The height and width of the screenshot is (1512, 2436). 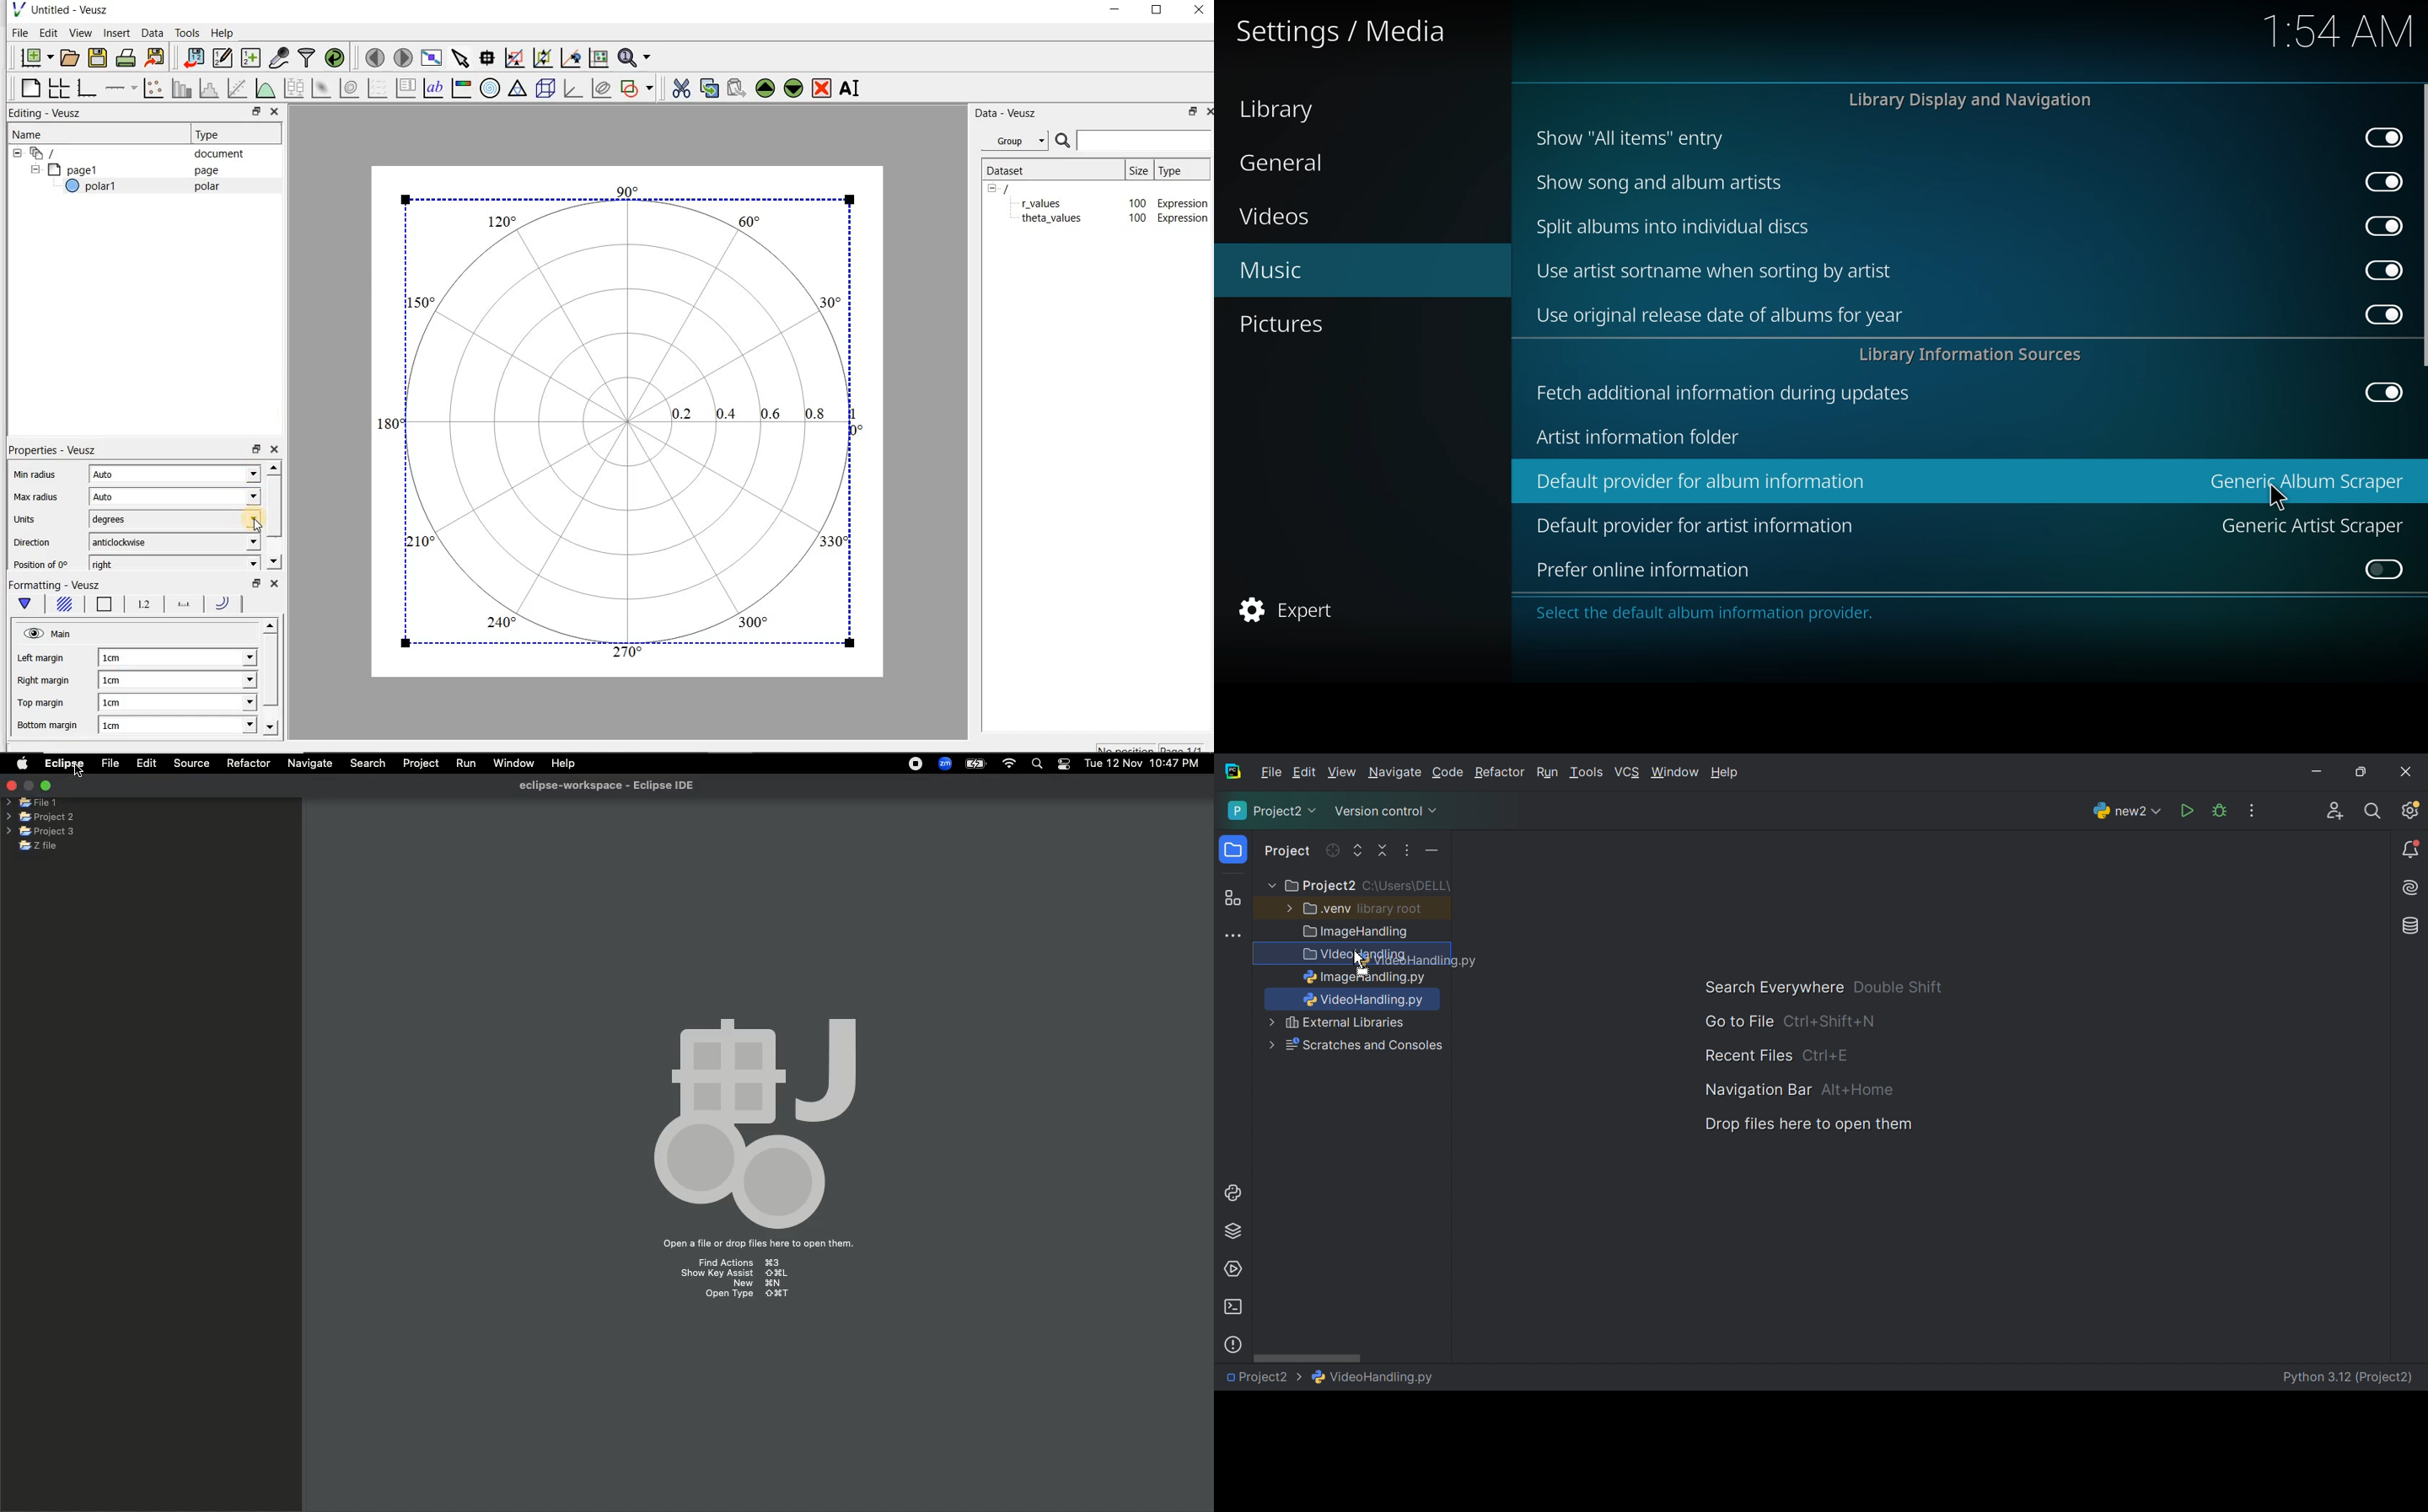 I want to click on More tool windows, so click(x=1235, y=936).